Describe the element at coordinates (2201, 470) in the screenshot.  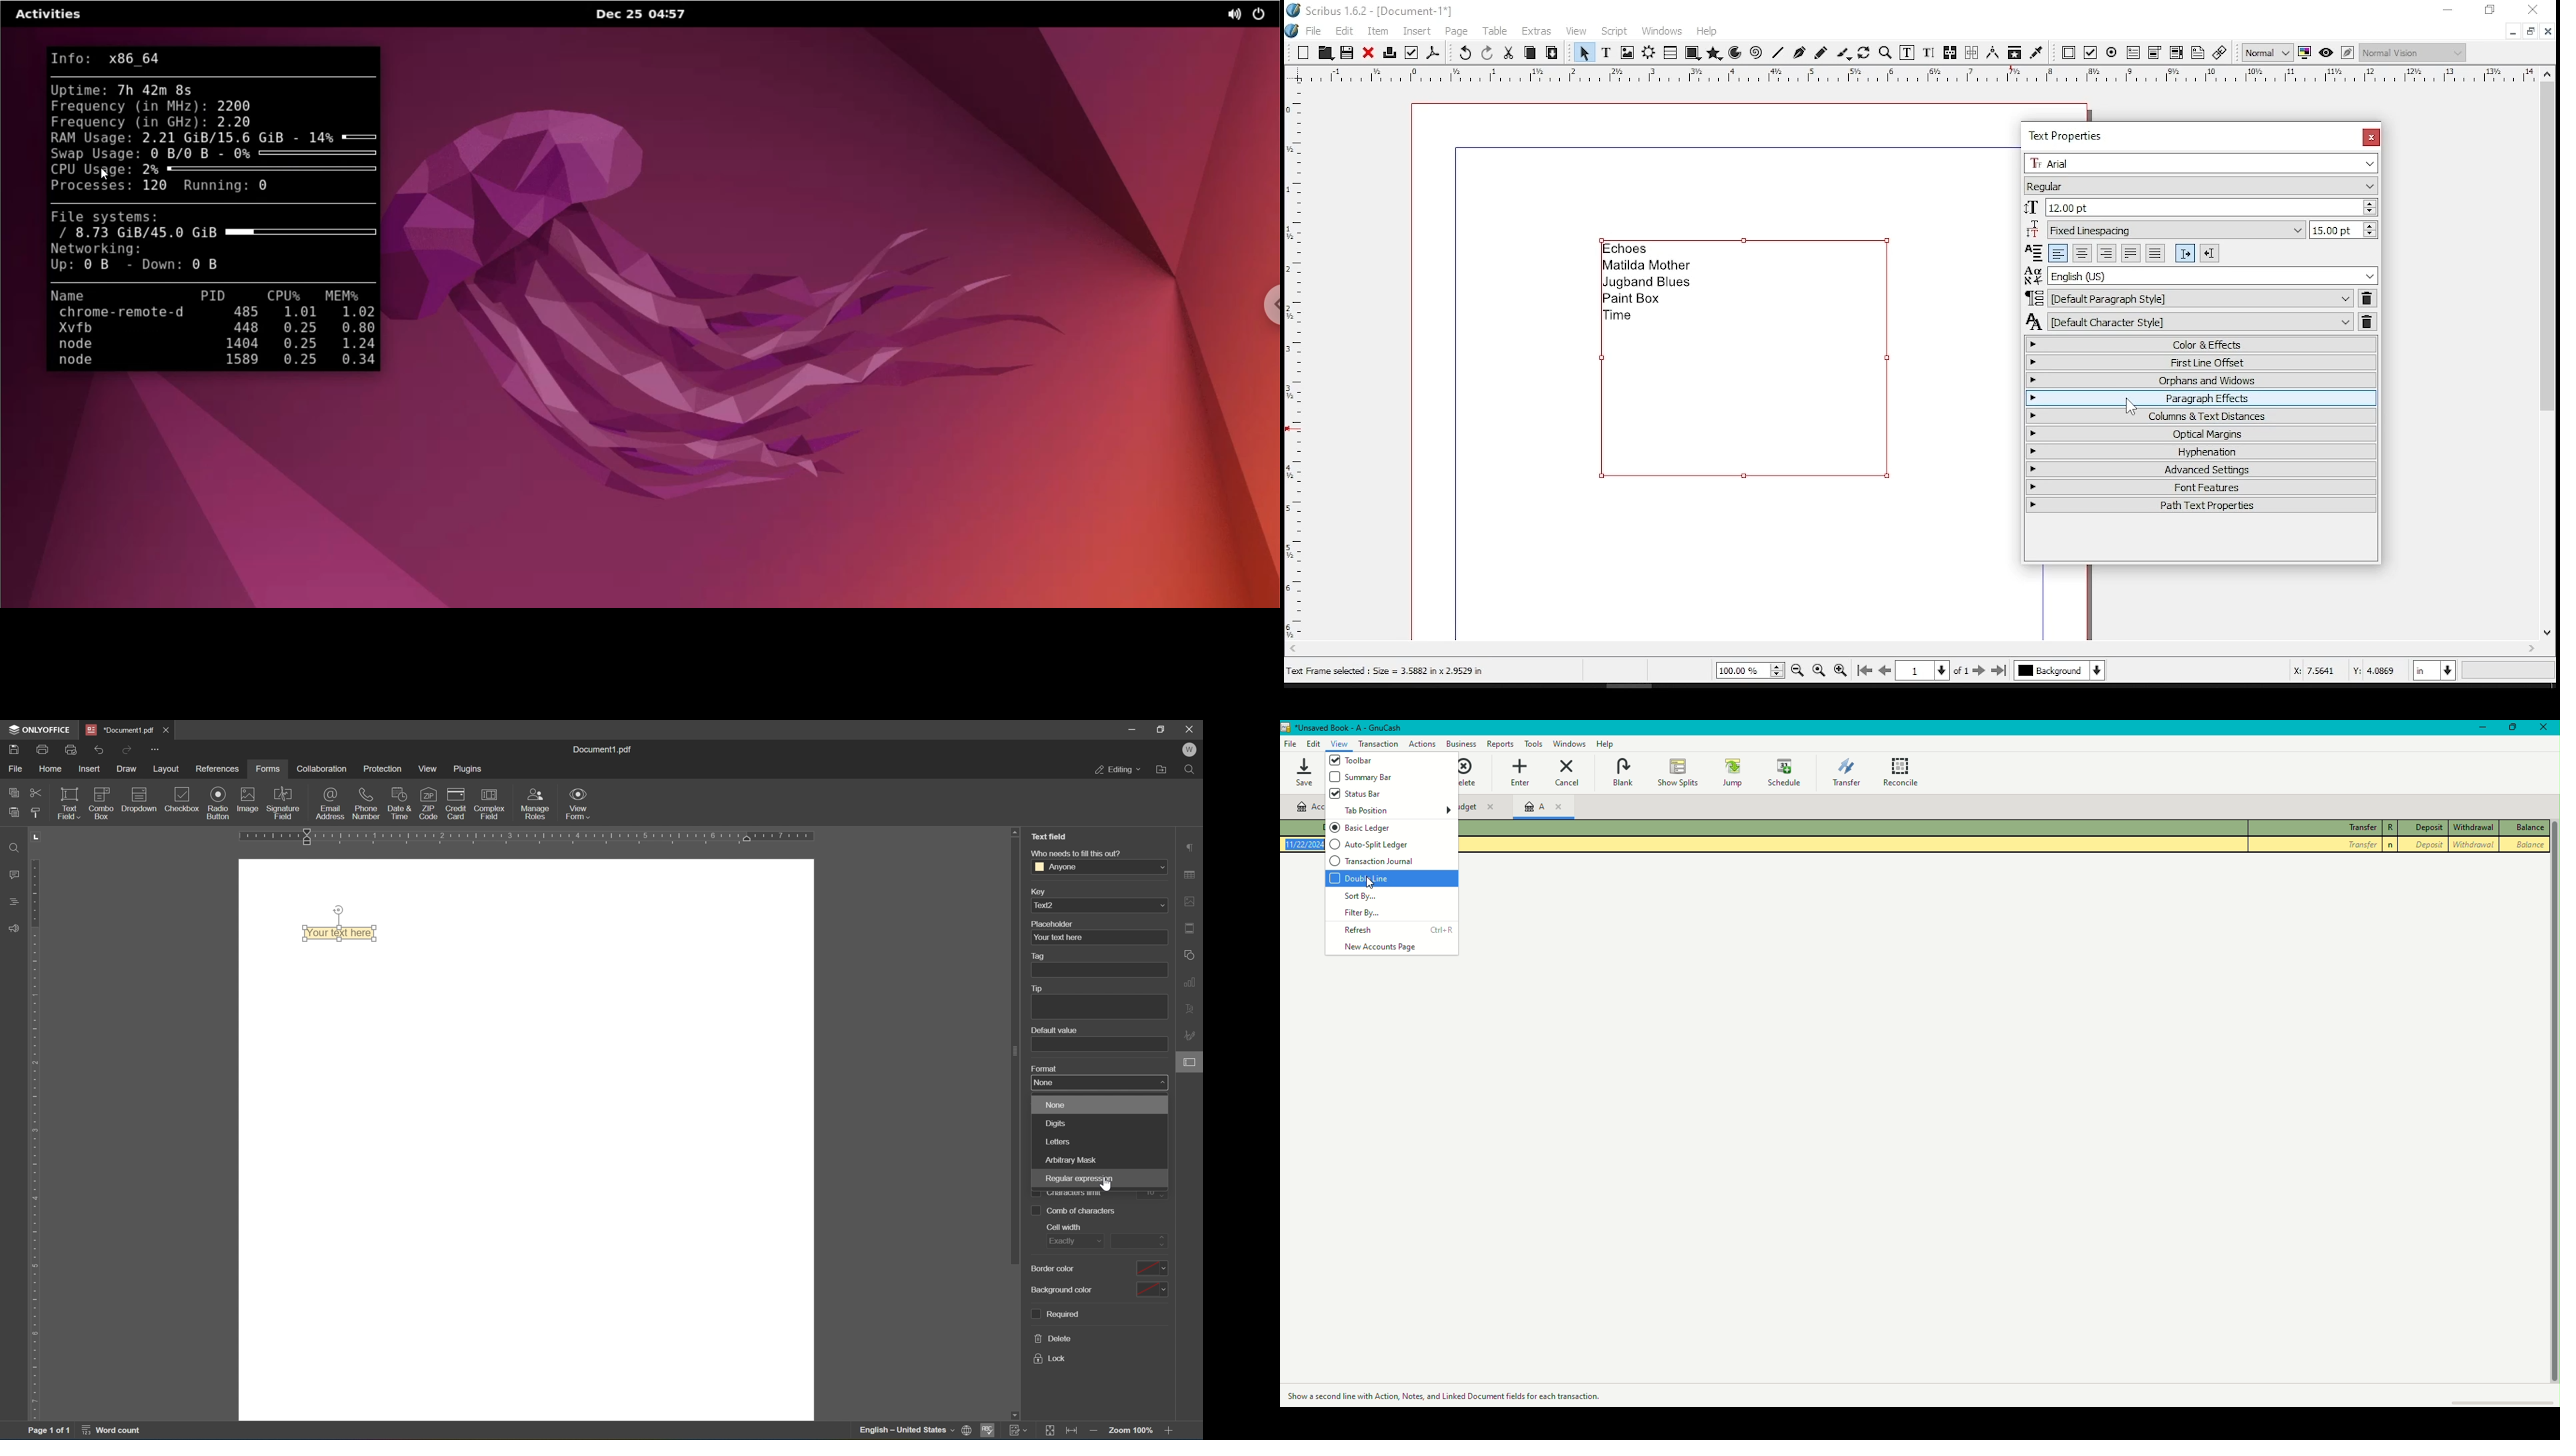
I see `advanced settings` at that location.